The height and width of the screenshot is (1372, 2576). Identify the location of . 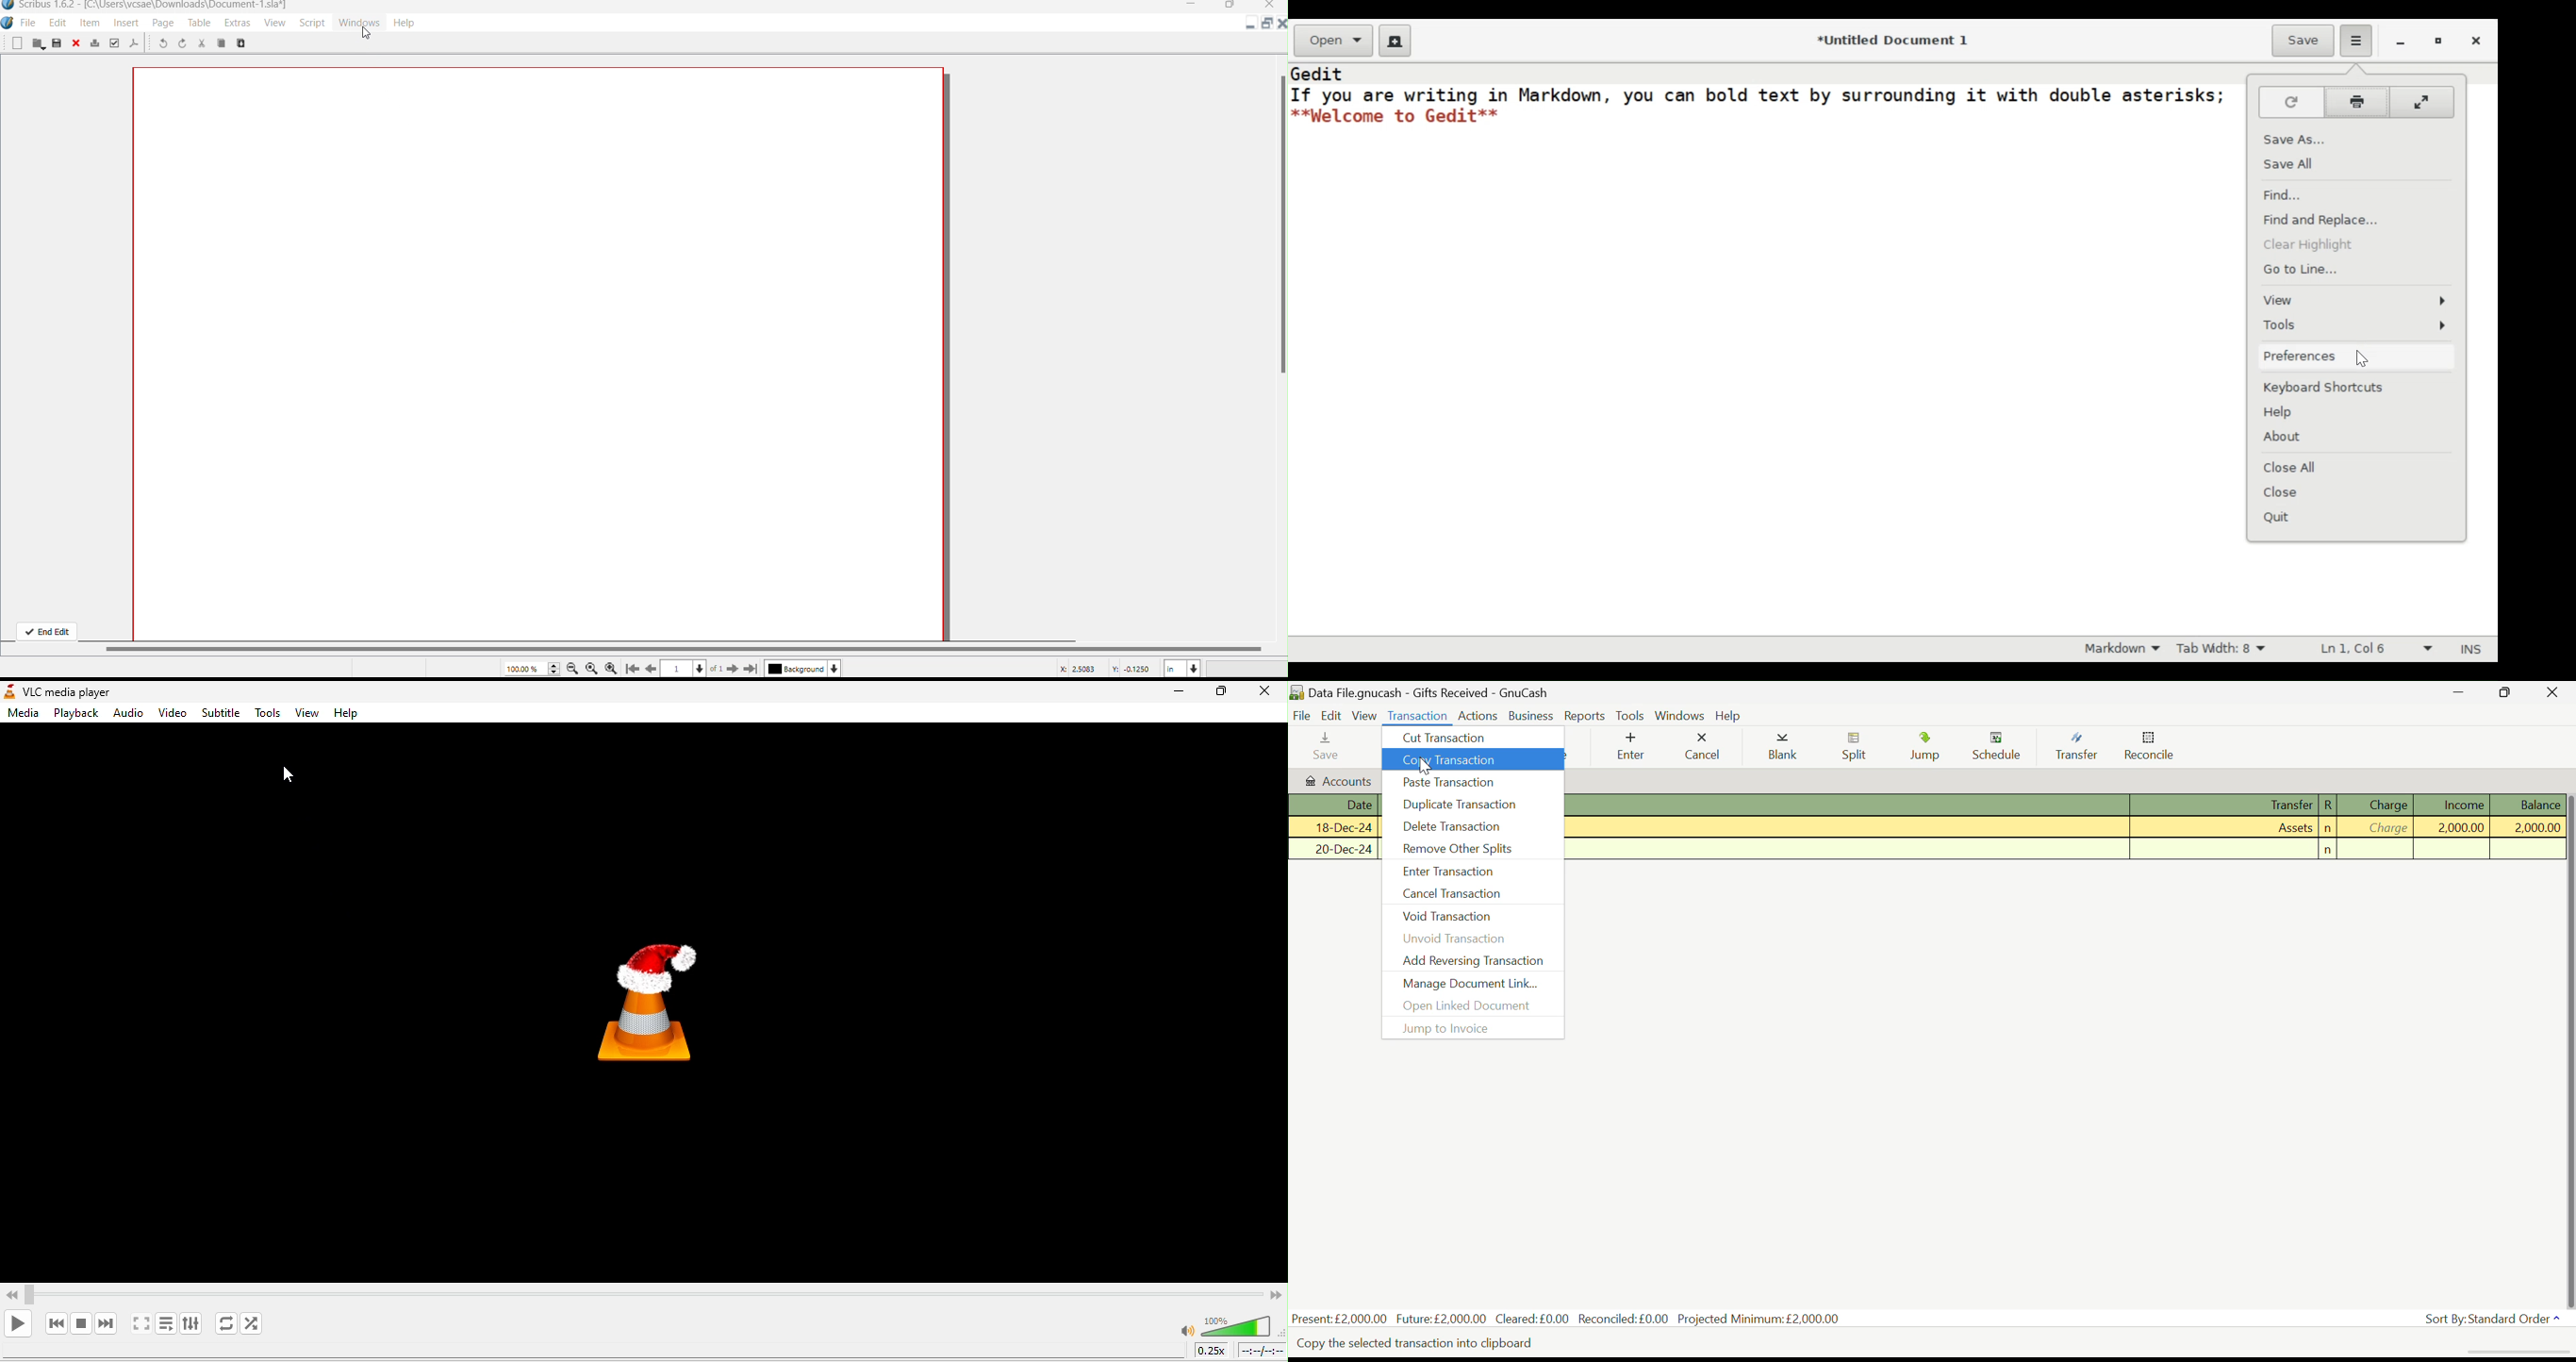
(198, 24).